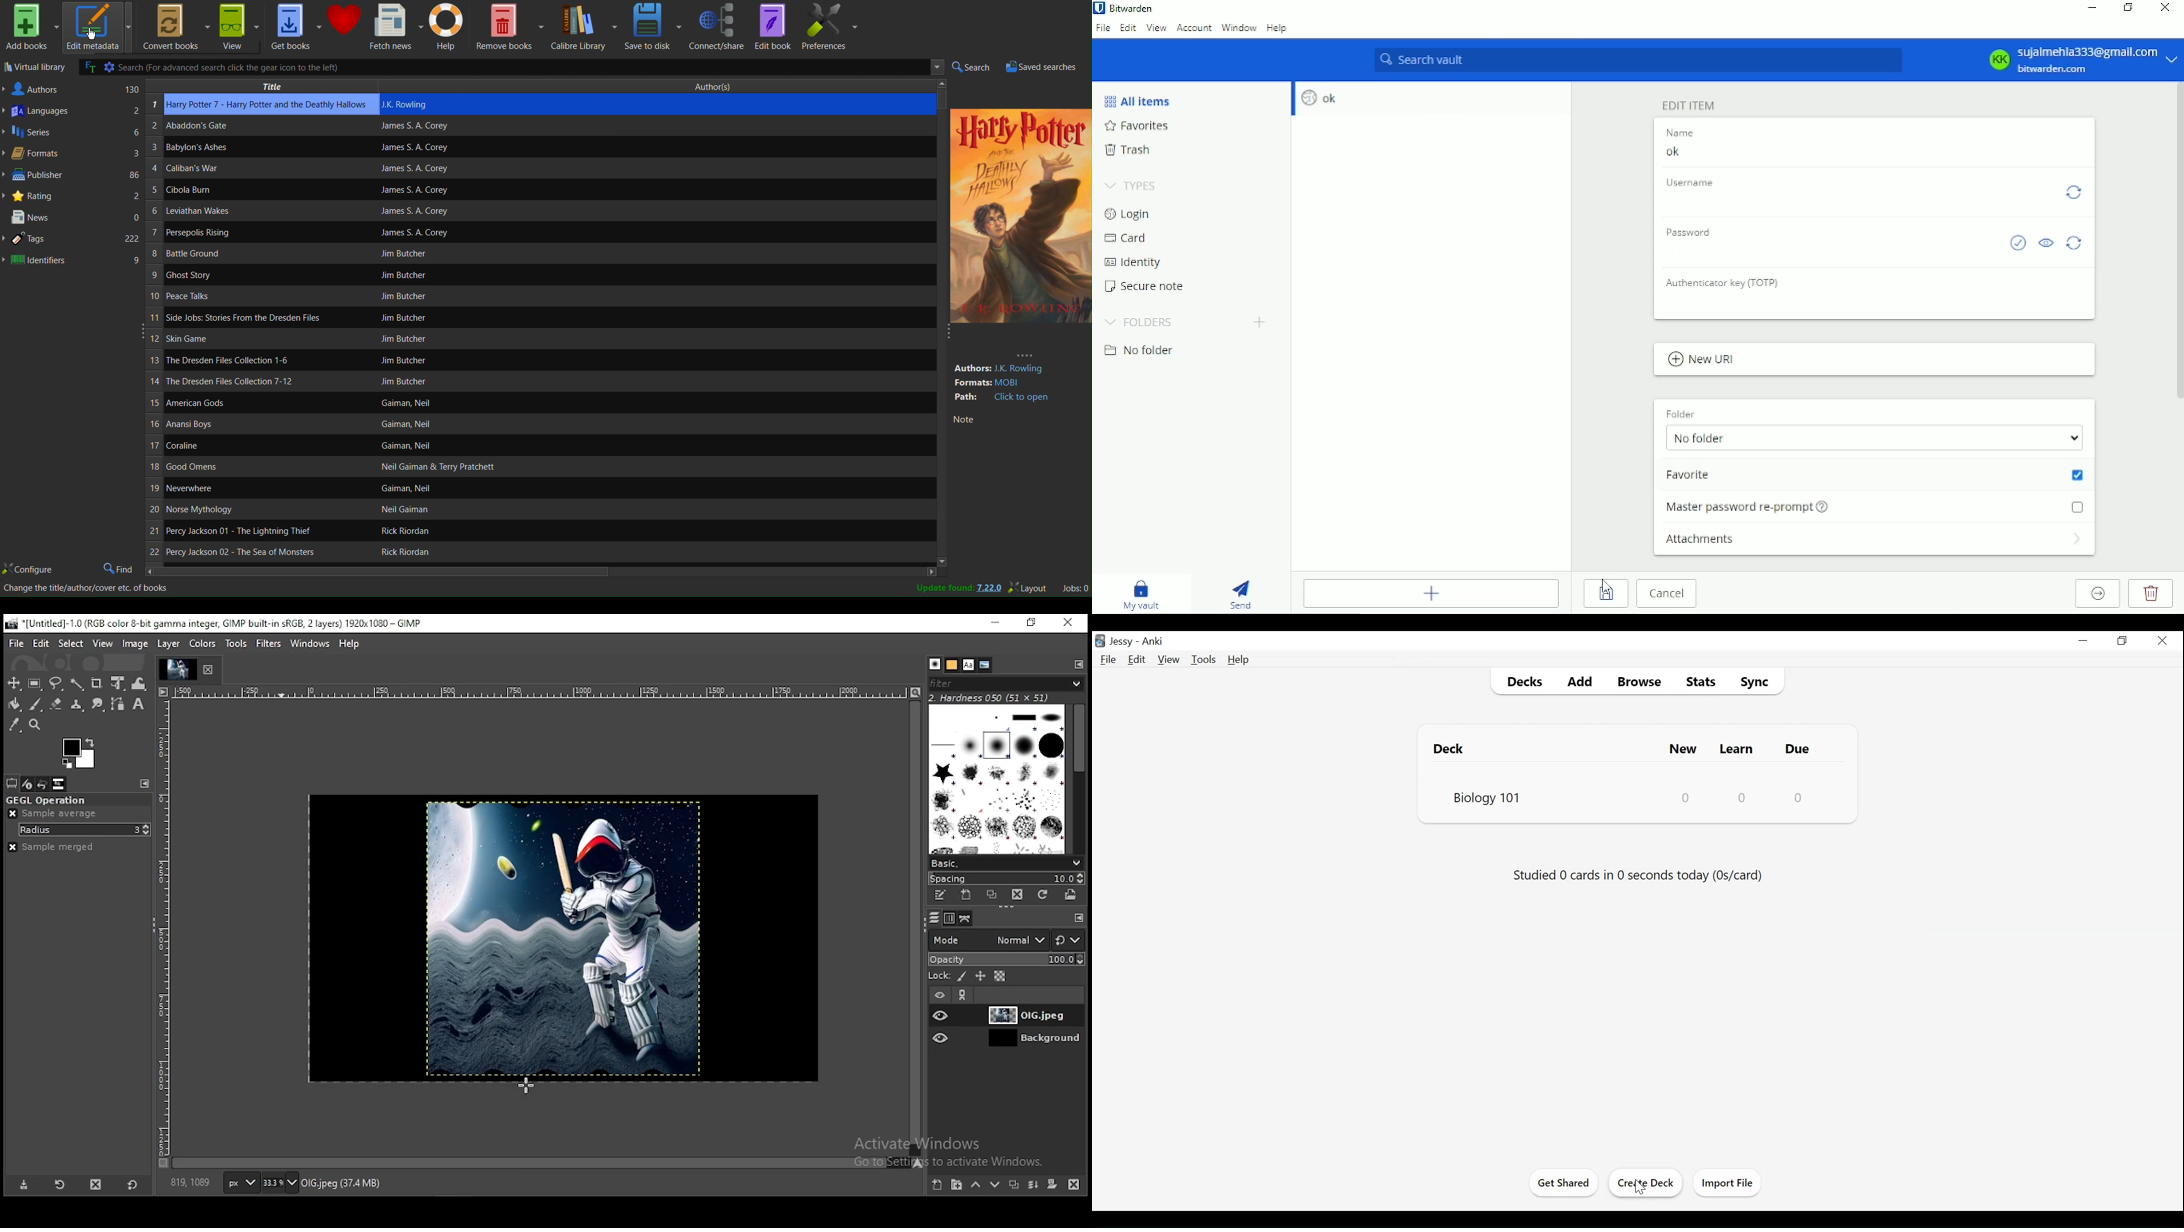 The width and height of the screenshot is (2184, 1232). Describe the element at coordinates (1013, 364) in the screenshot. I see `authors` at that location.